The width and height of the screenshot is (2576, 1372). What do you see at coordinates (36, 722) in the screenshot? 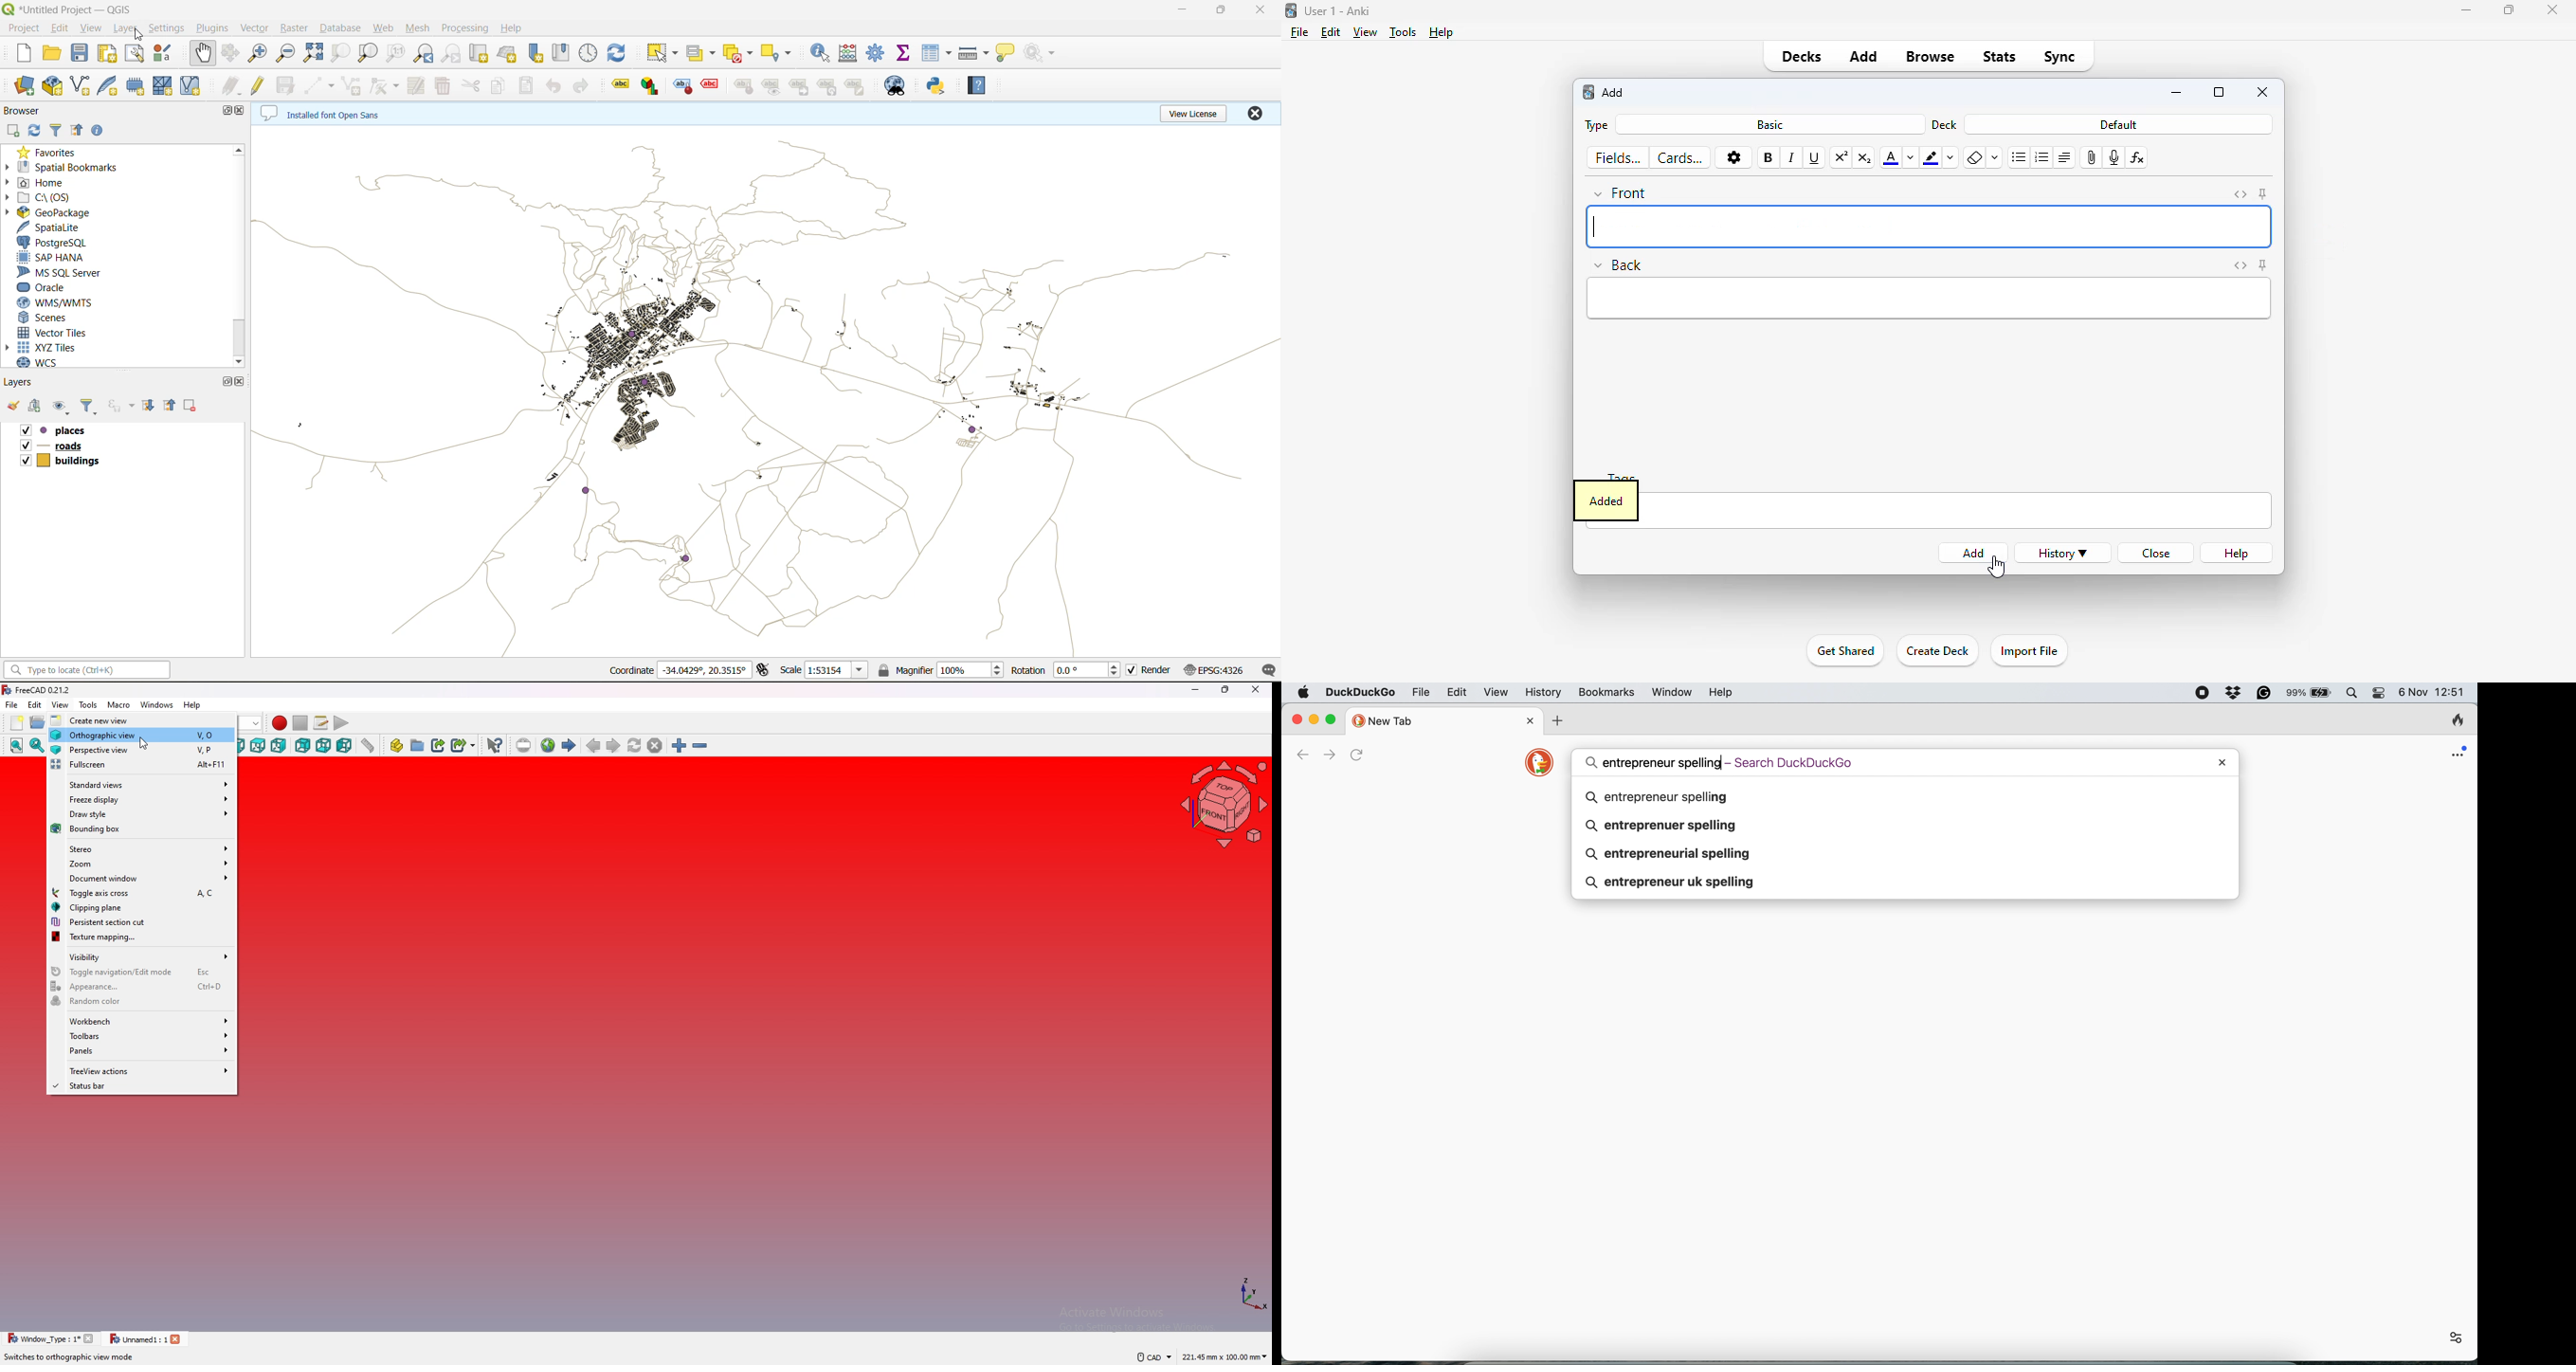
I see `open` at bounding box center [36, 722].